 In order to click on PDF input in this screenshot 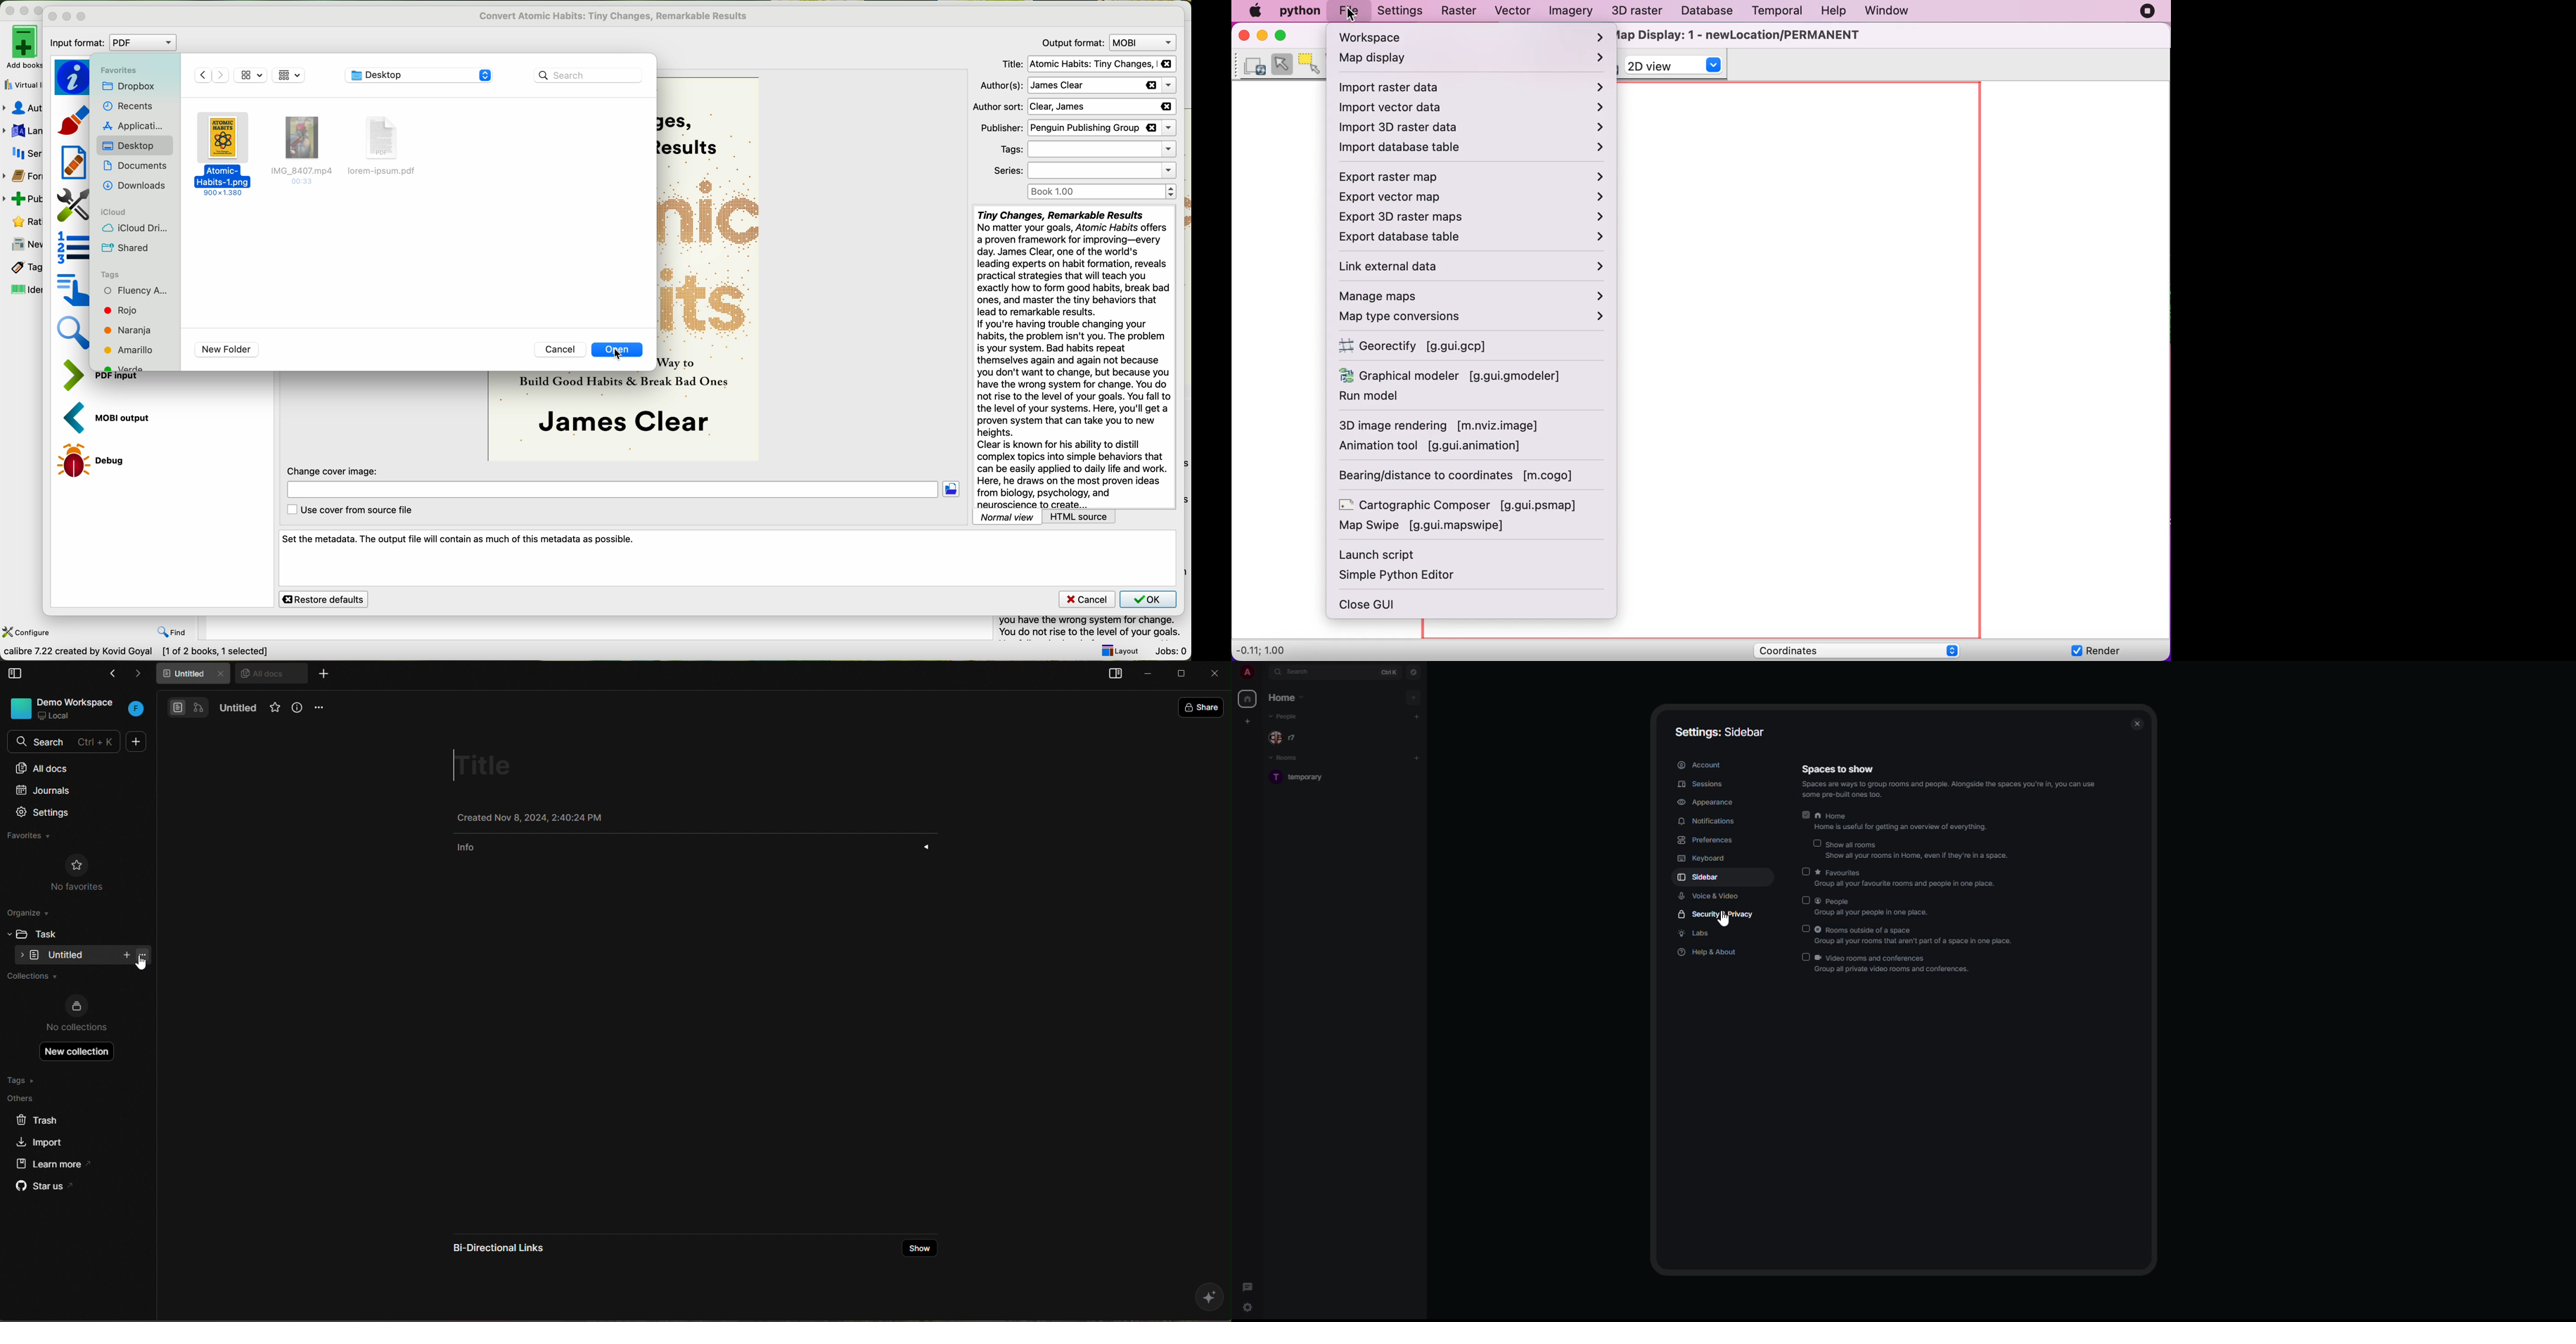, I will do `click(79, 376)`.